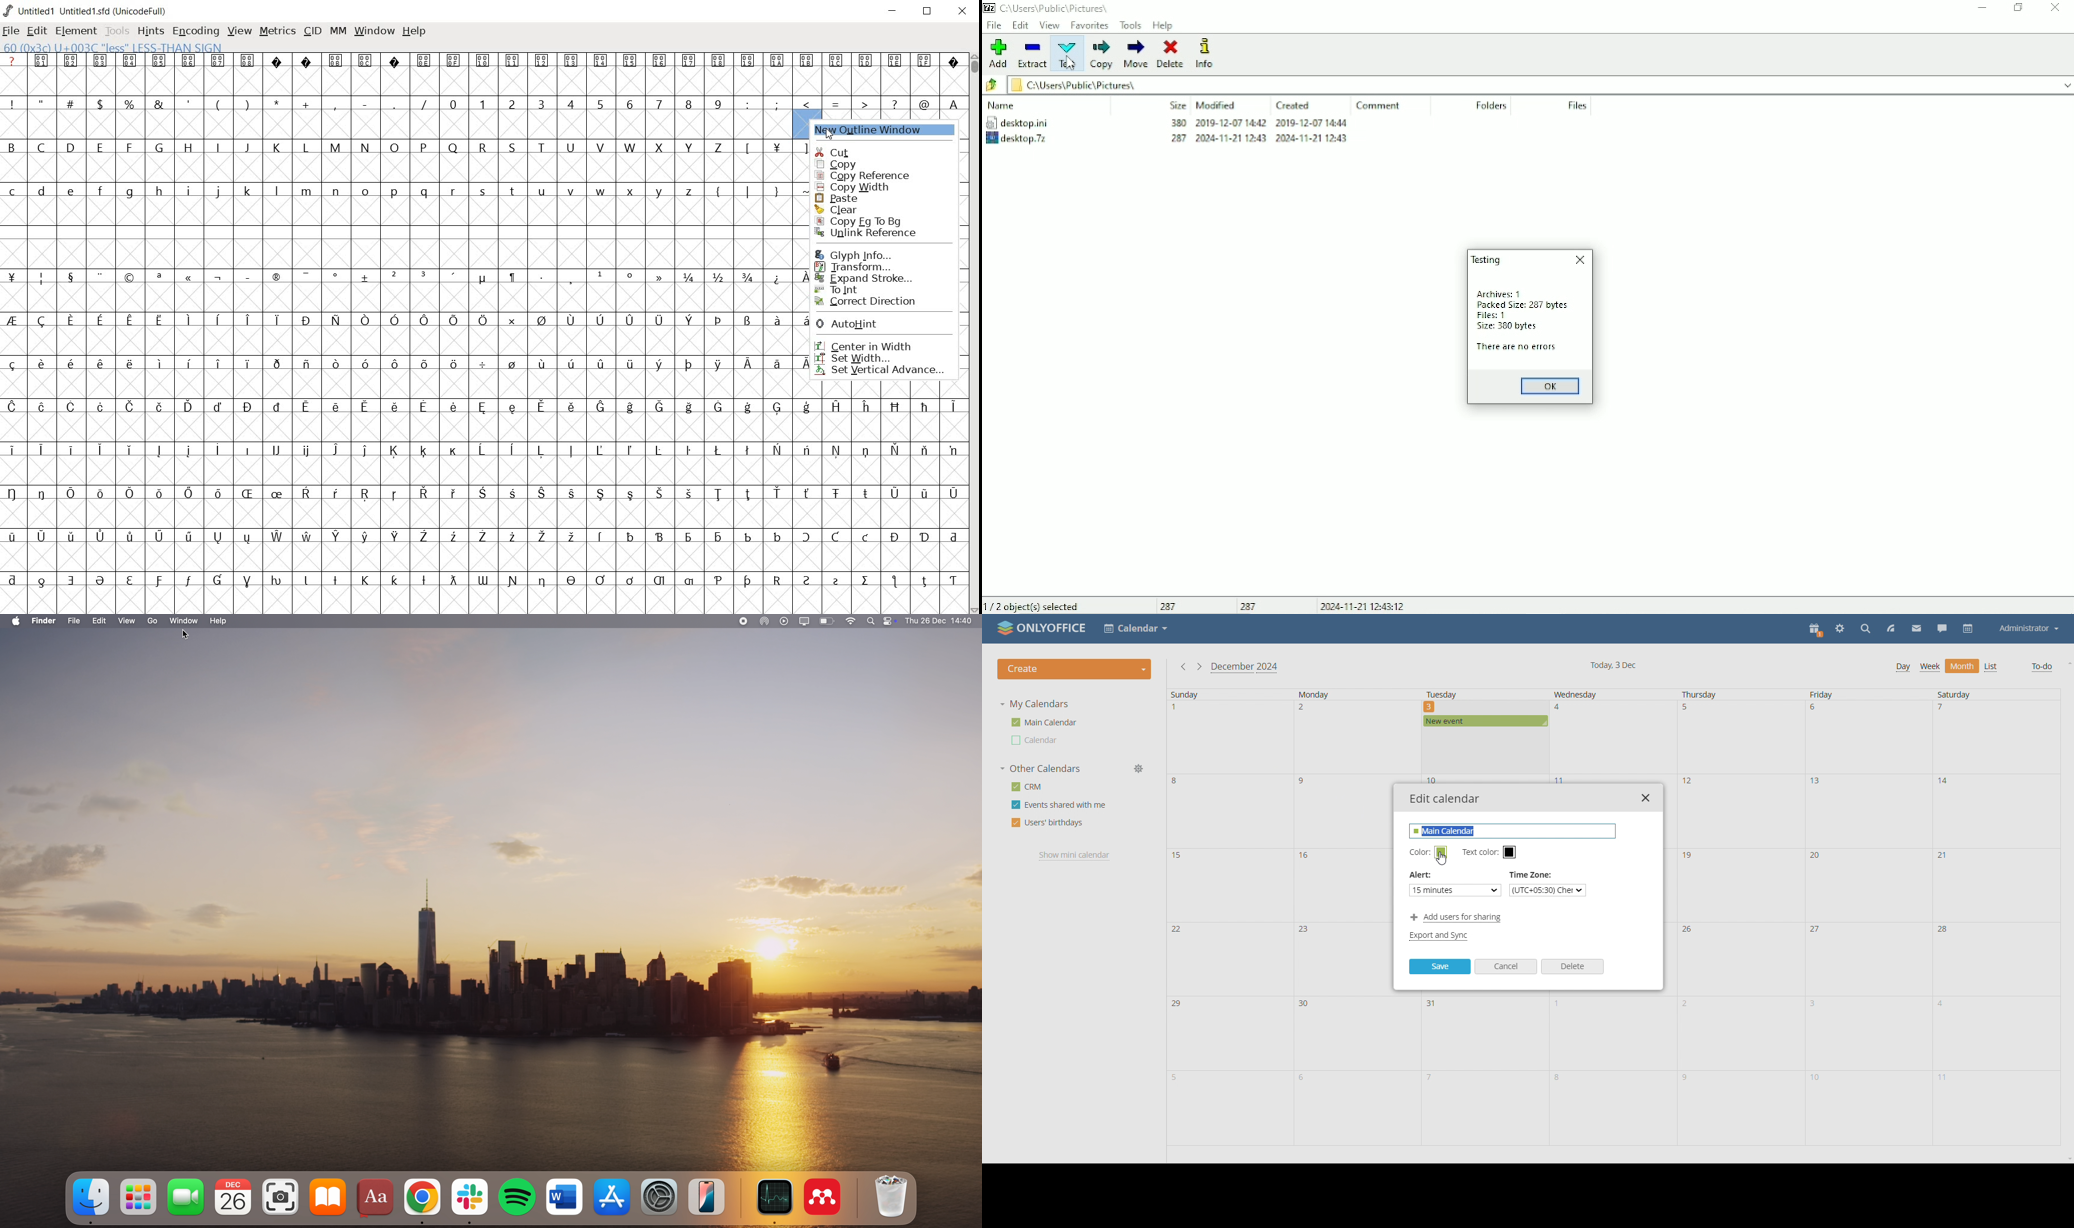  Describe the element at coordinates (928, 11) in the screenshot. I see `restore down` at that location.